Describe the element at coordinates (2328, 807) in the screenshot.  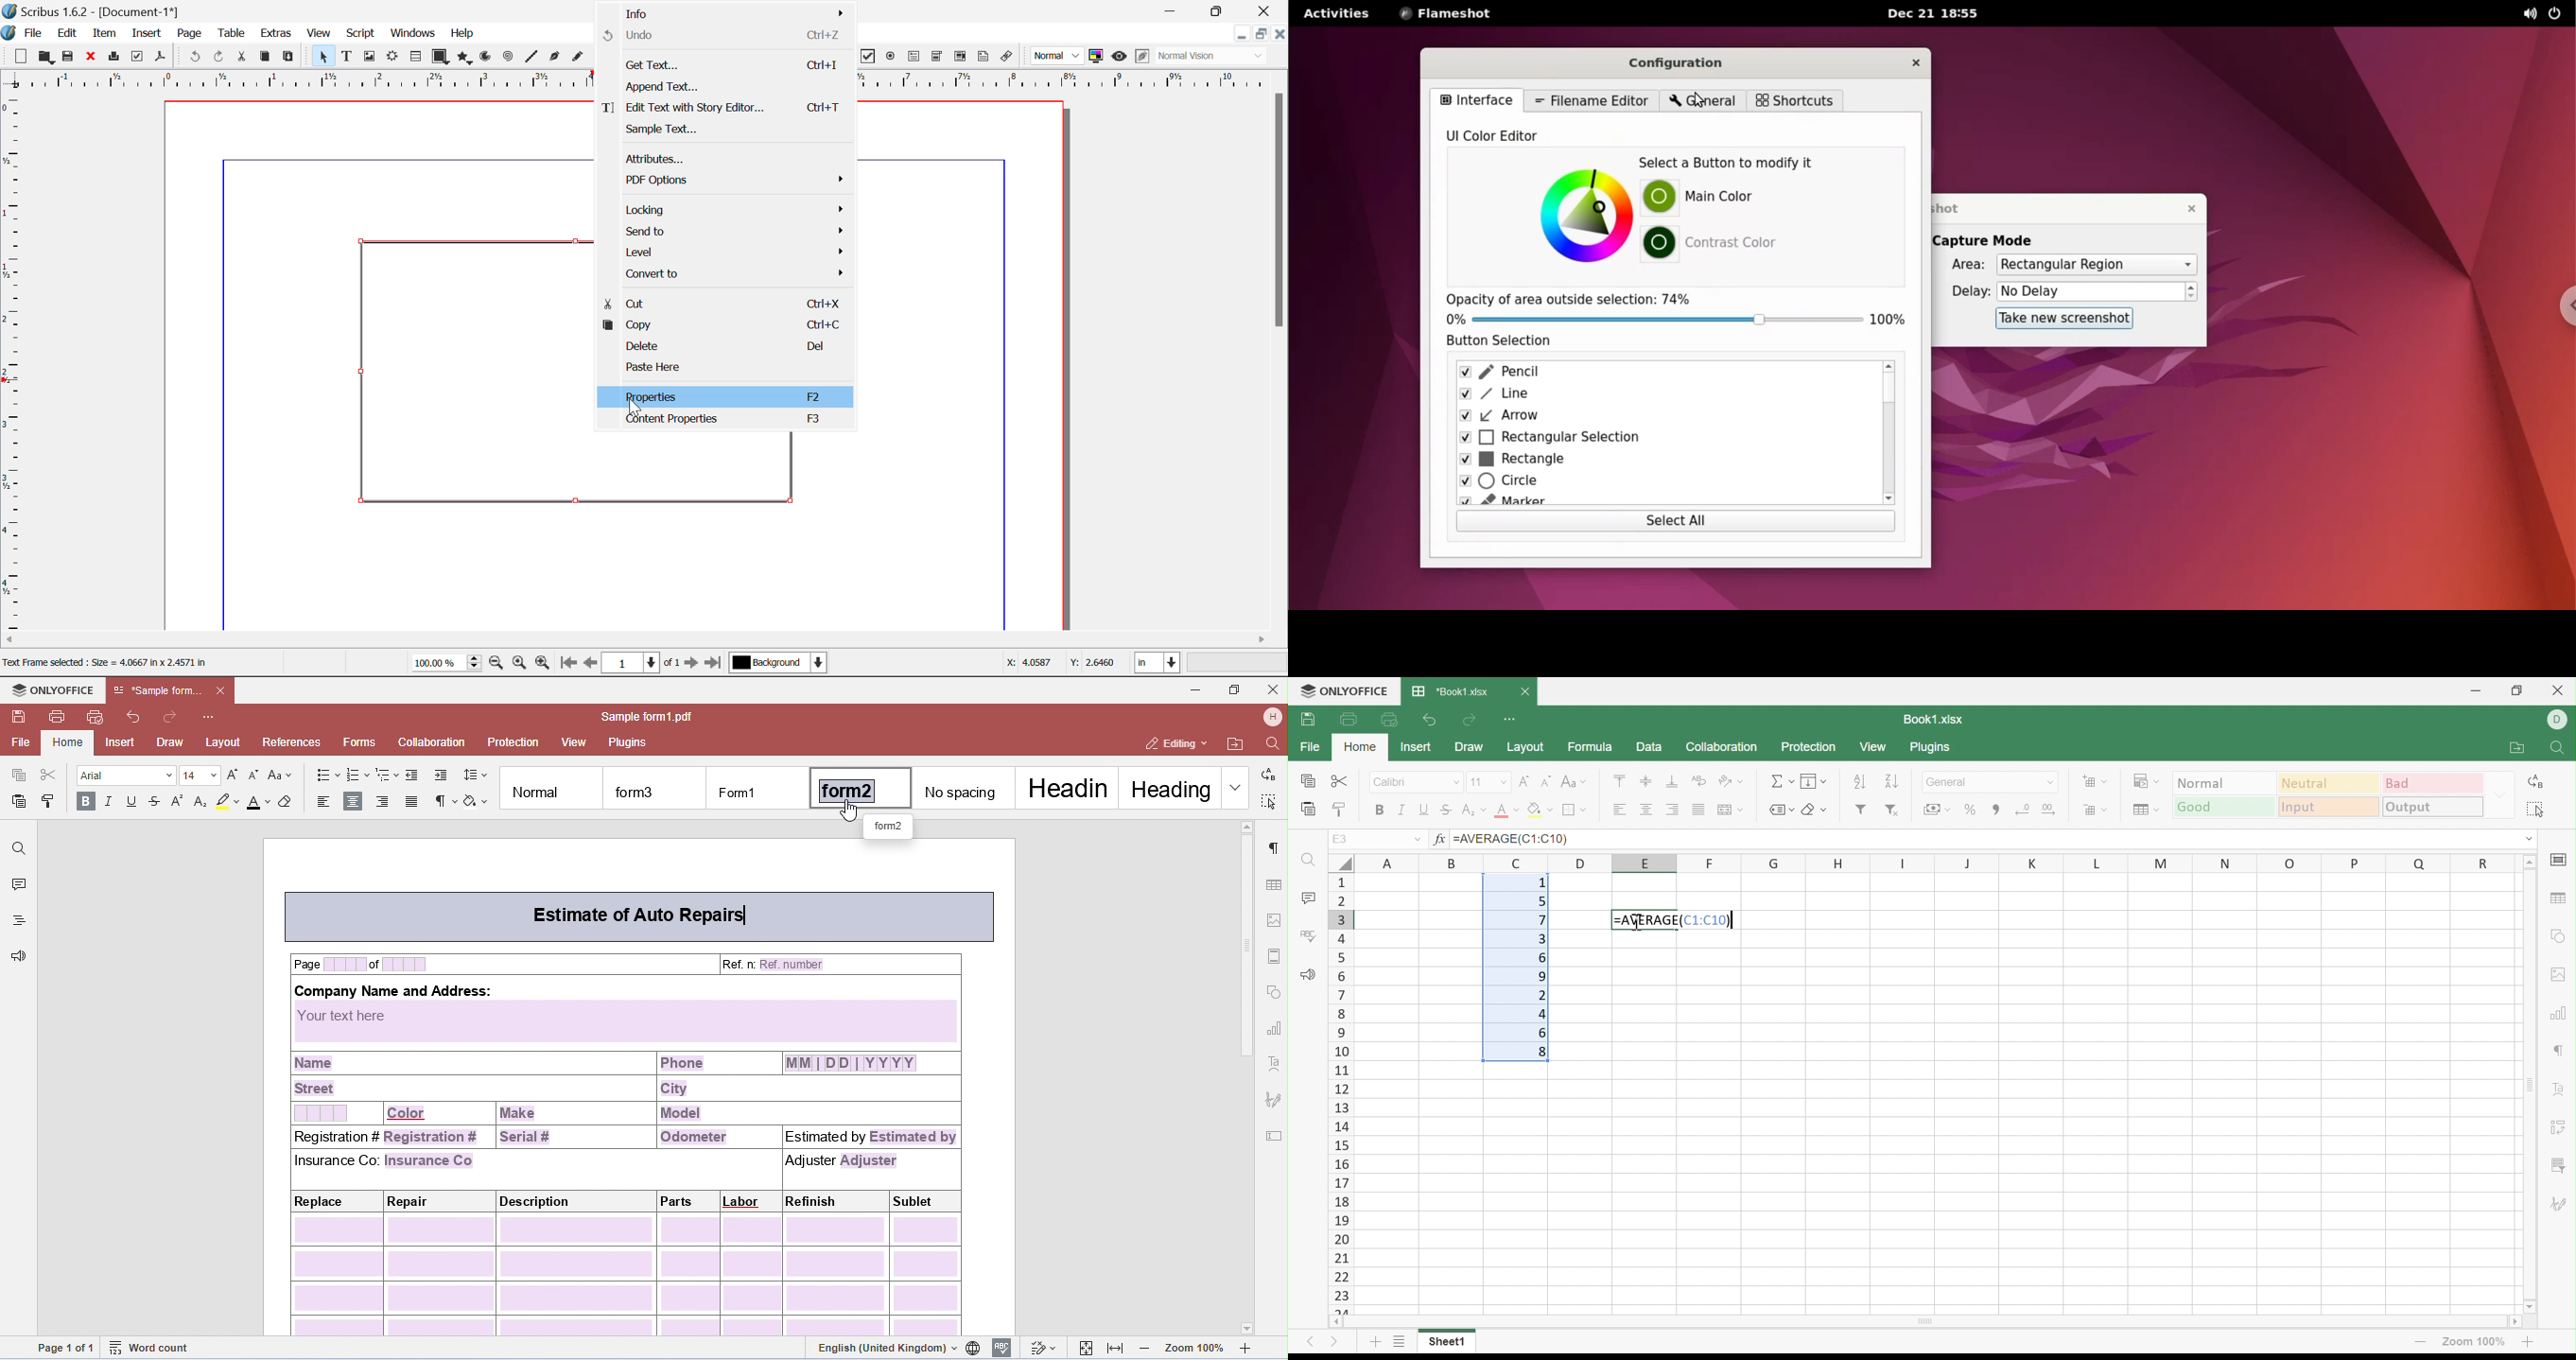
I see `Input` at that location.